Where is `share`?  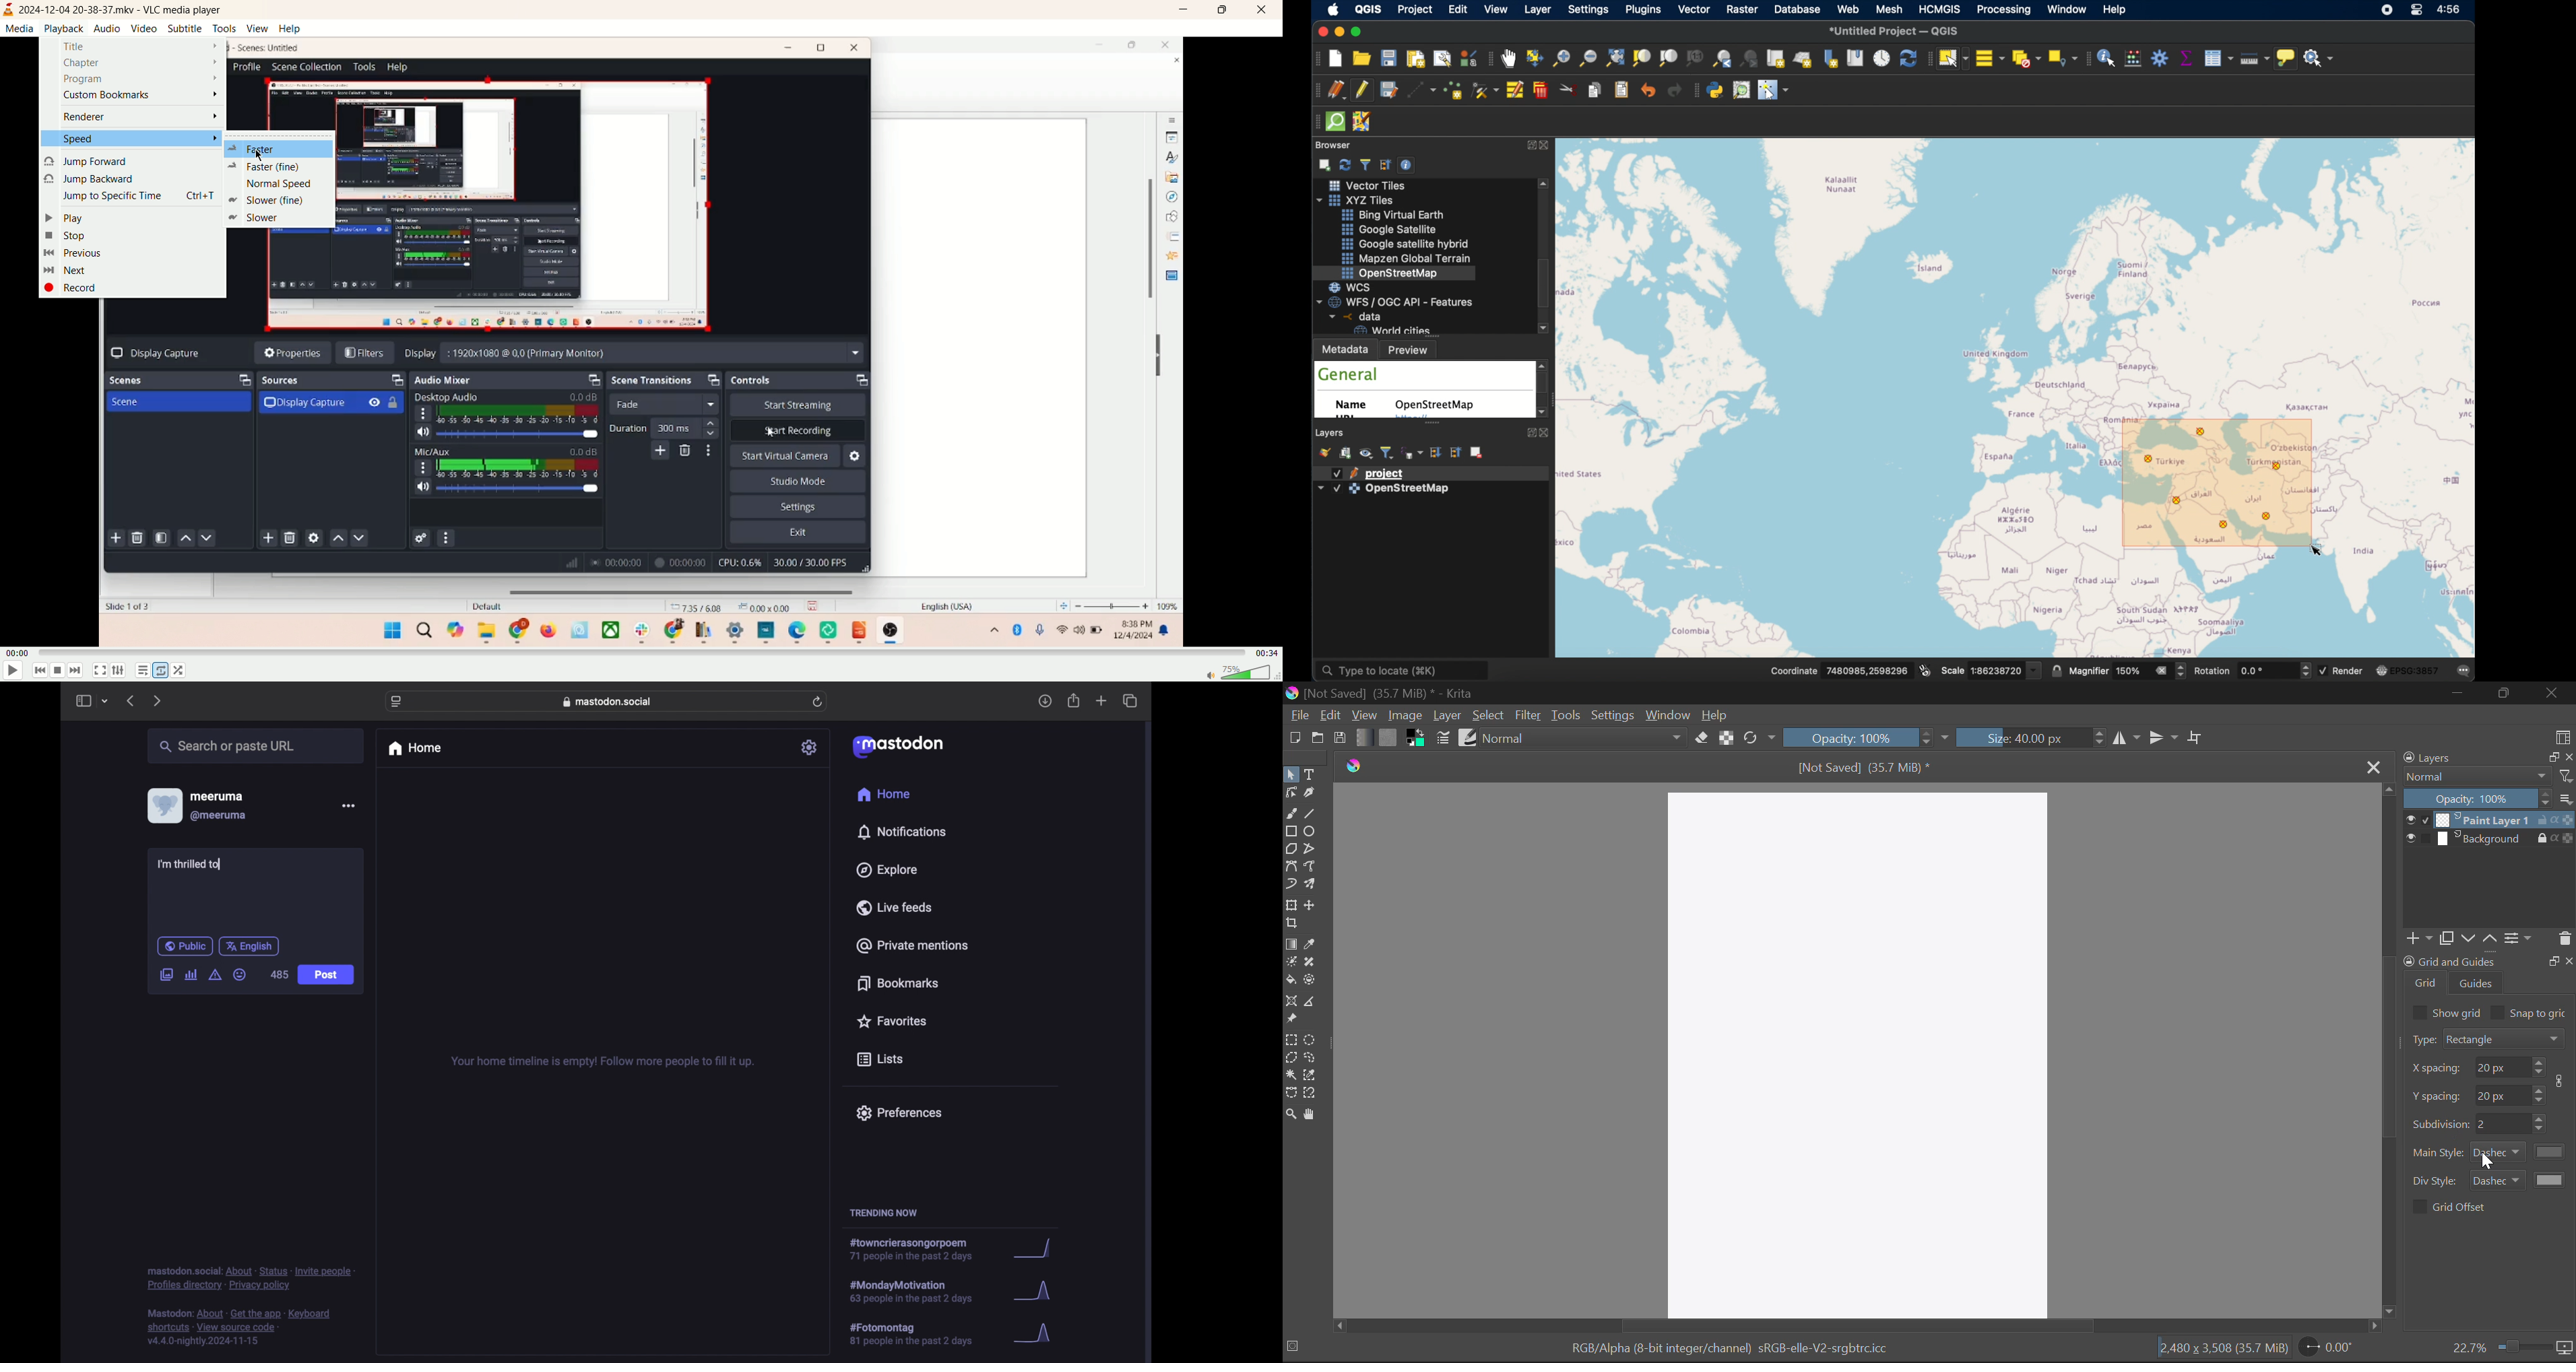
share is located at coordinates (1074, 700).